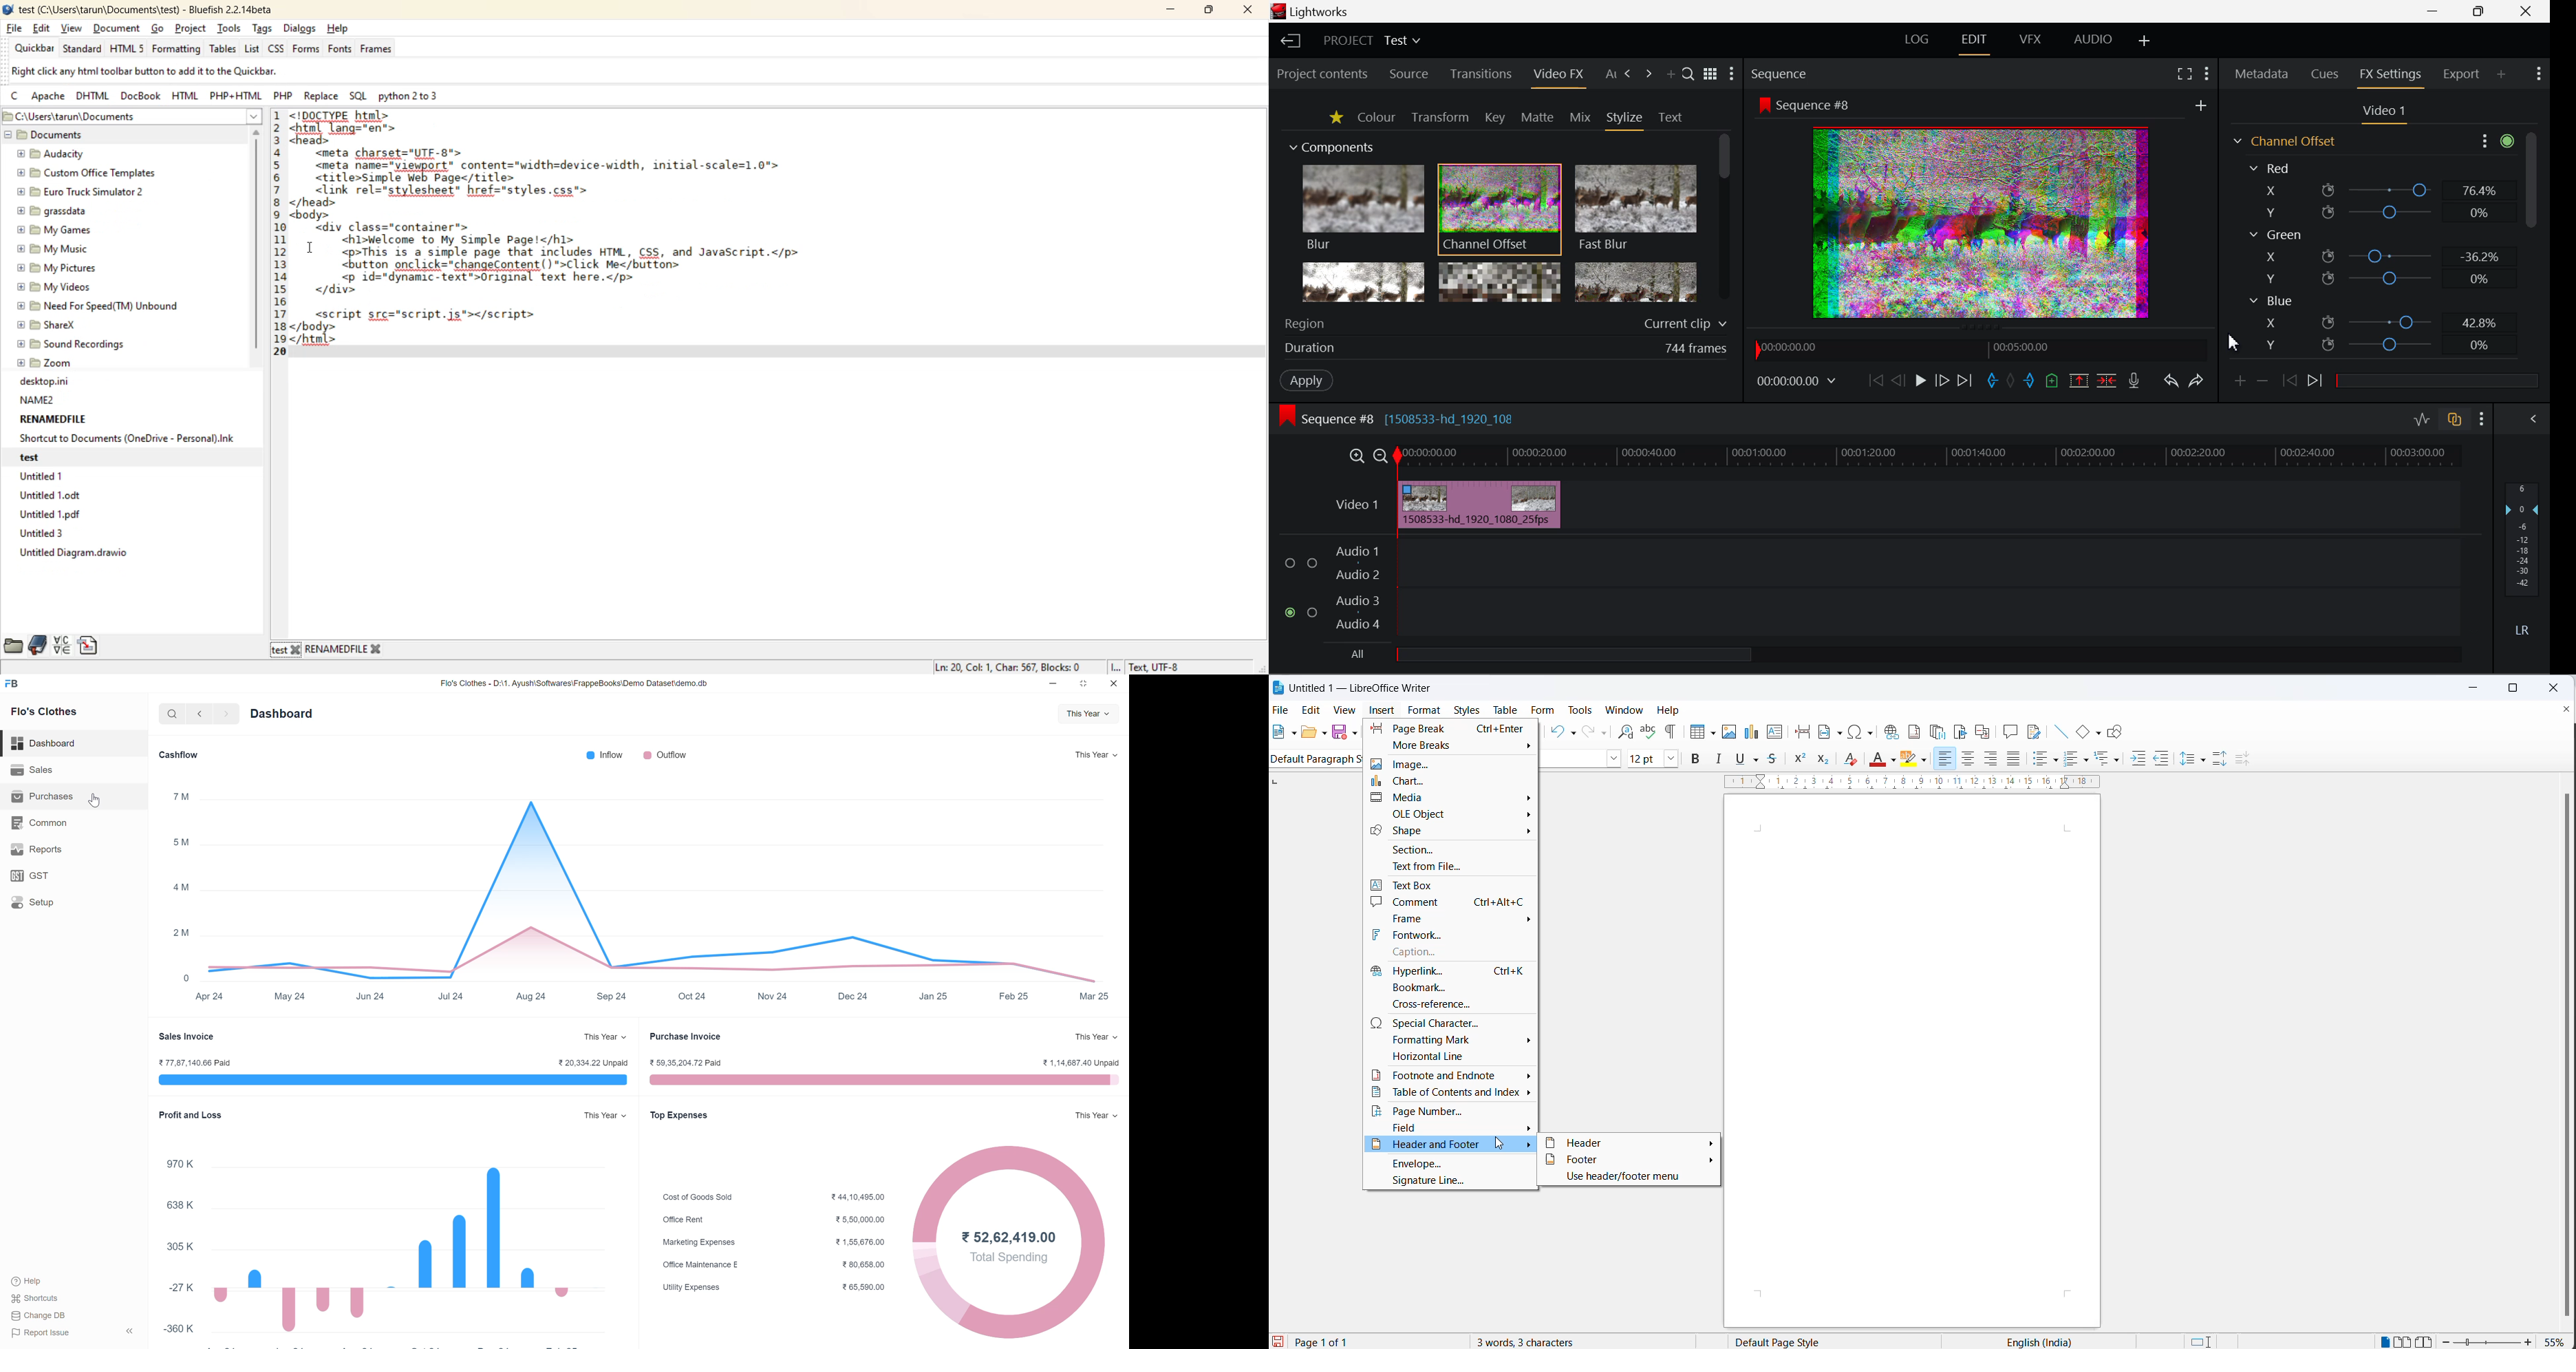 The height and width of the screenshot is (1372, 2576). What do you see at coordinates (885, 1080) in the screenshot?
I see `Paid and Unpaid Purchase invoice range` at bounding box center [885, 1080].